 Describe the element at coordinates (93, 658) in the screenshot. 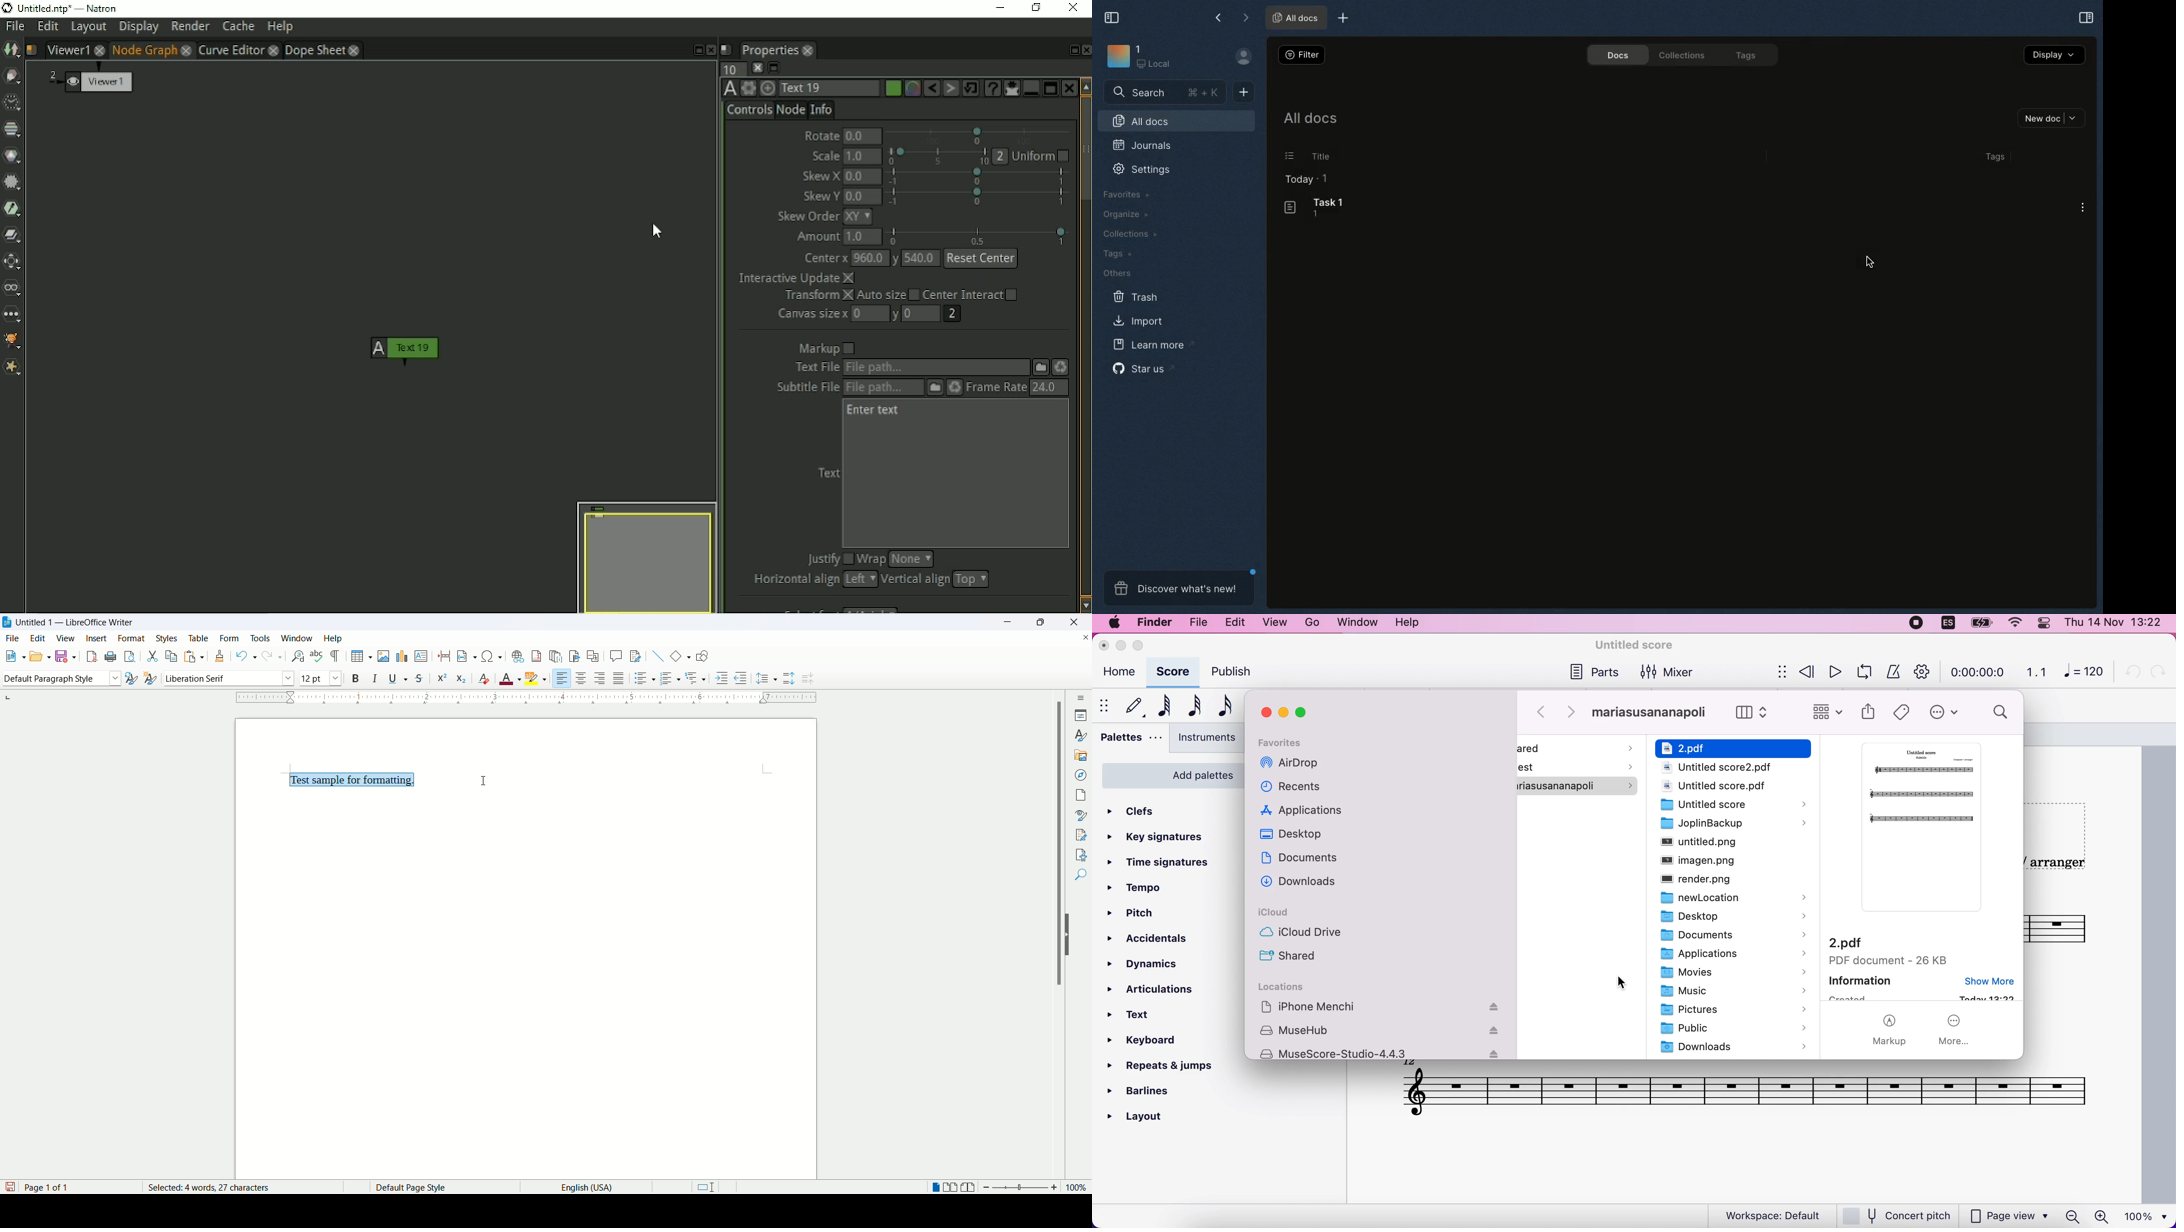

I see `export as PDF` at that location.